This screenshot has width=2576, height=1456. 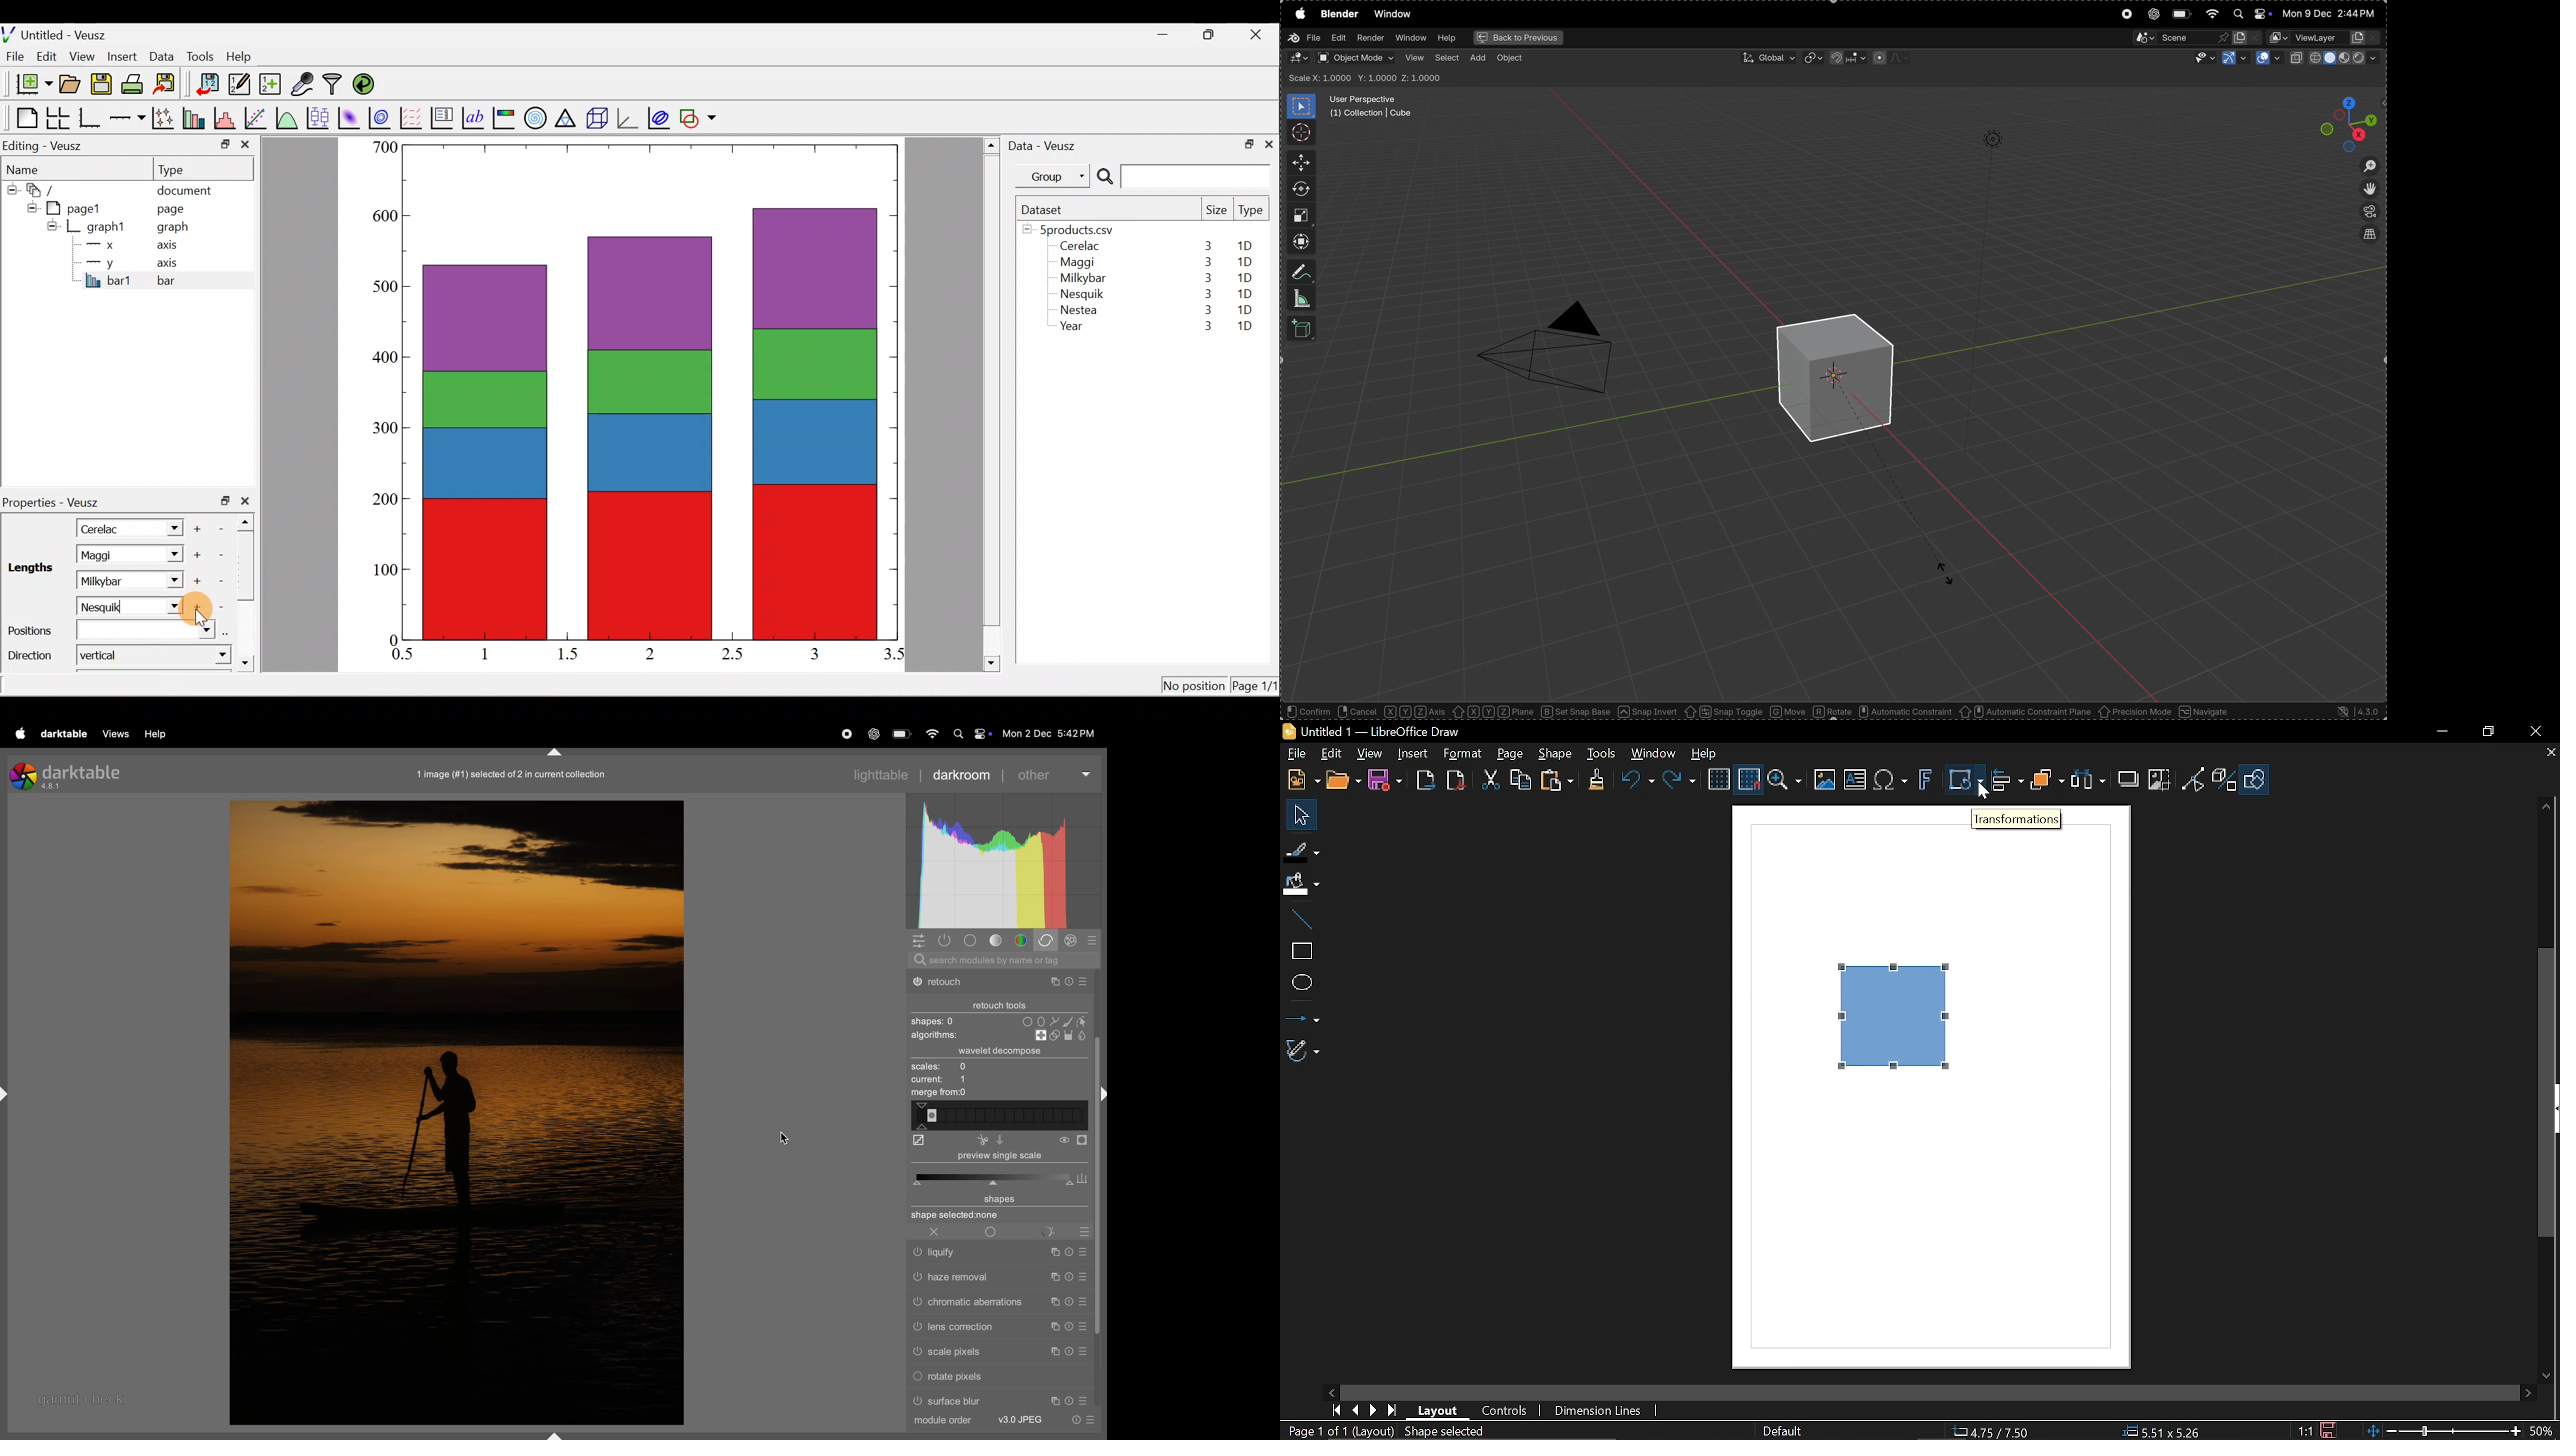 What do you see at coordinates (995, 1232) in the screenshot?
I see `uniformly` at bounding box center [995, 1232].